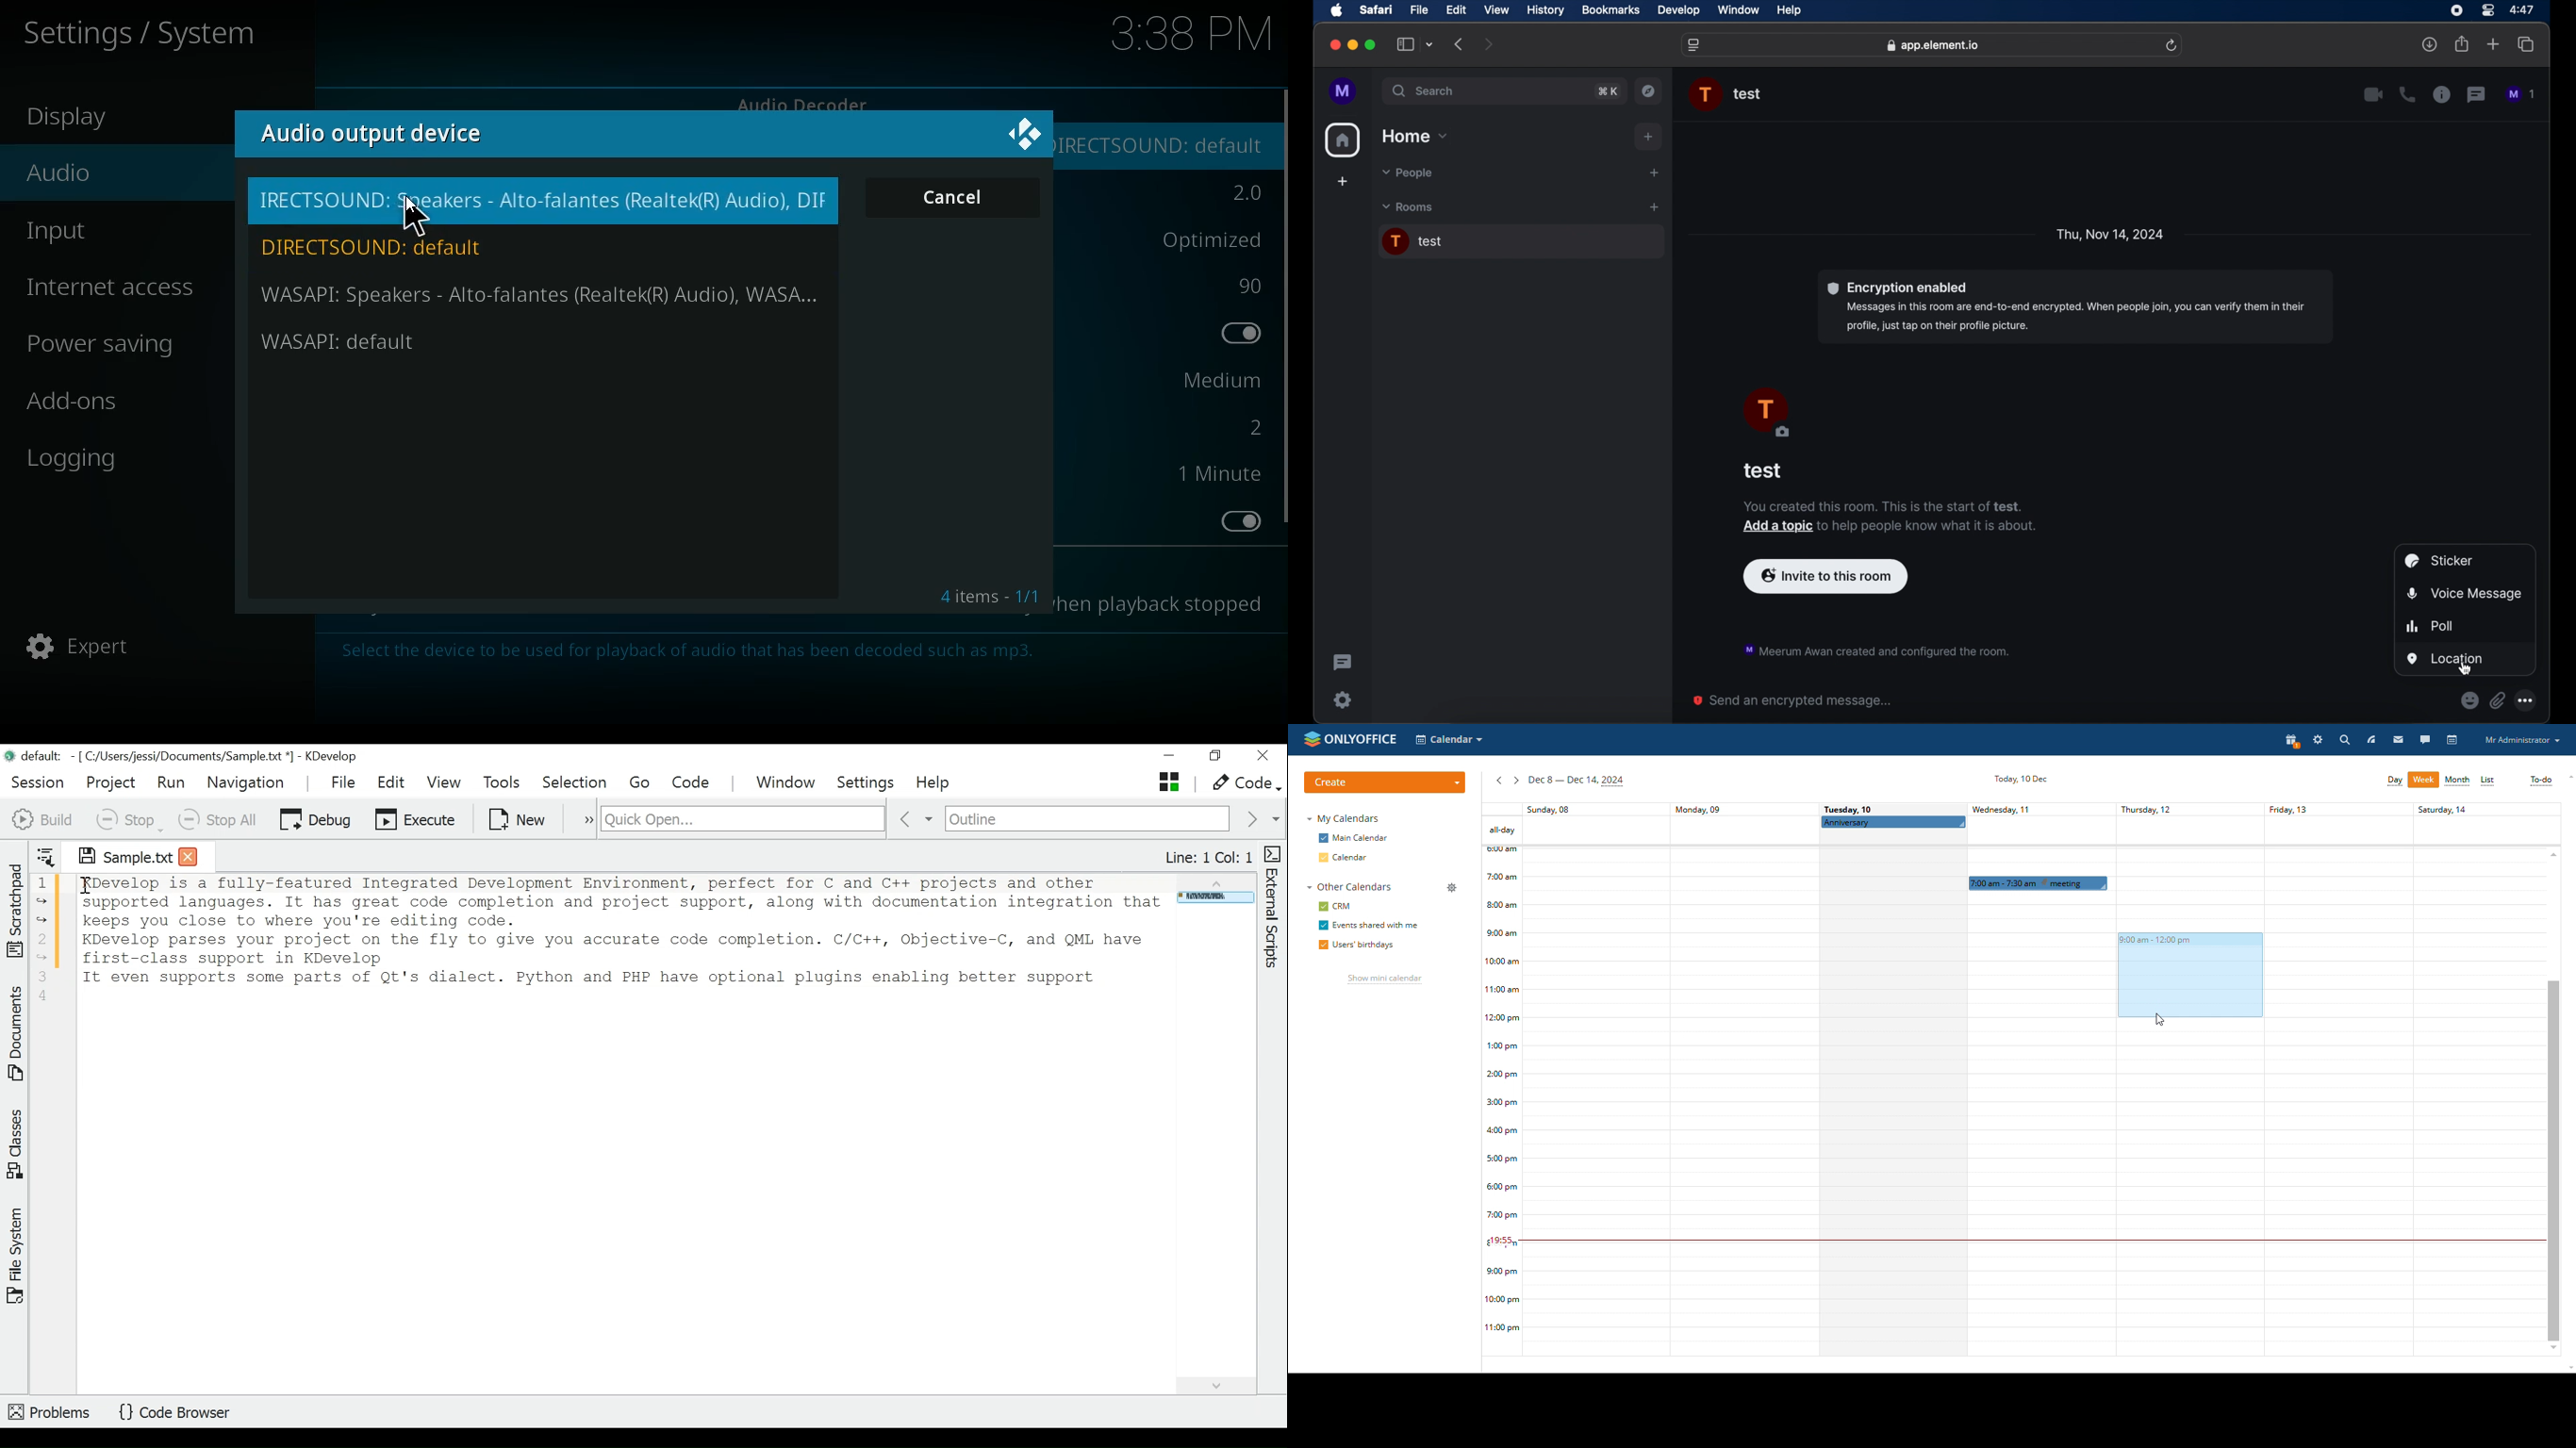 This screenshot has width=2576, height=1456. Describe the element at coordinates (2110, 233) in the screenshot. I see `date and day` at that location.